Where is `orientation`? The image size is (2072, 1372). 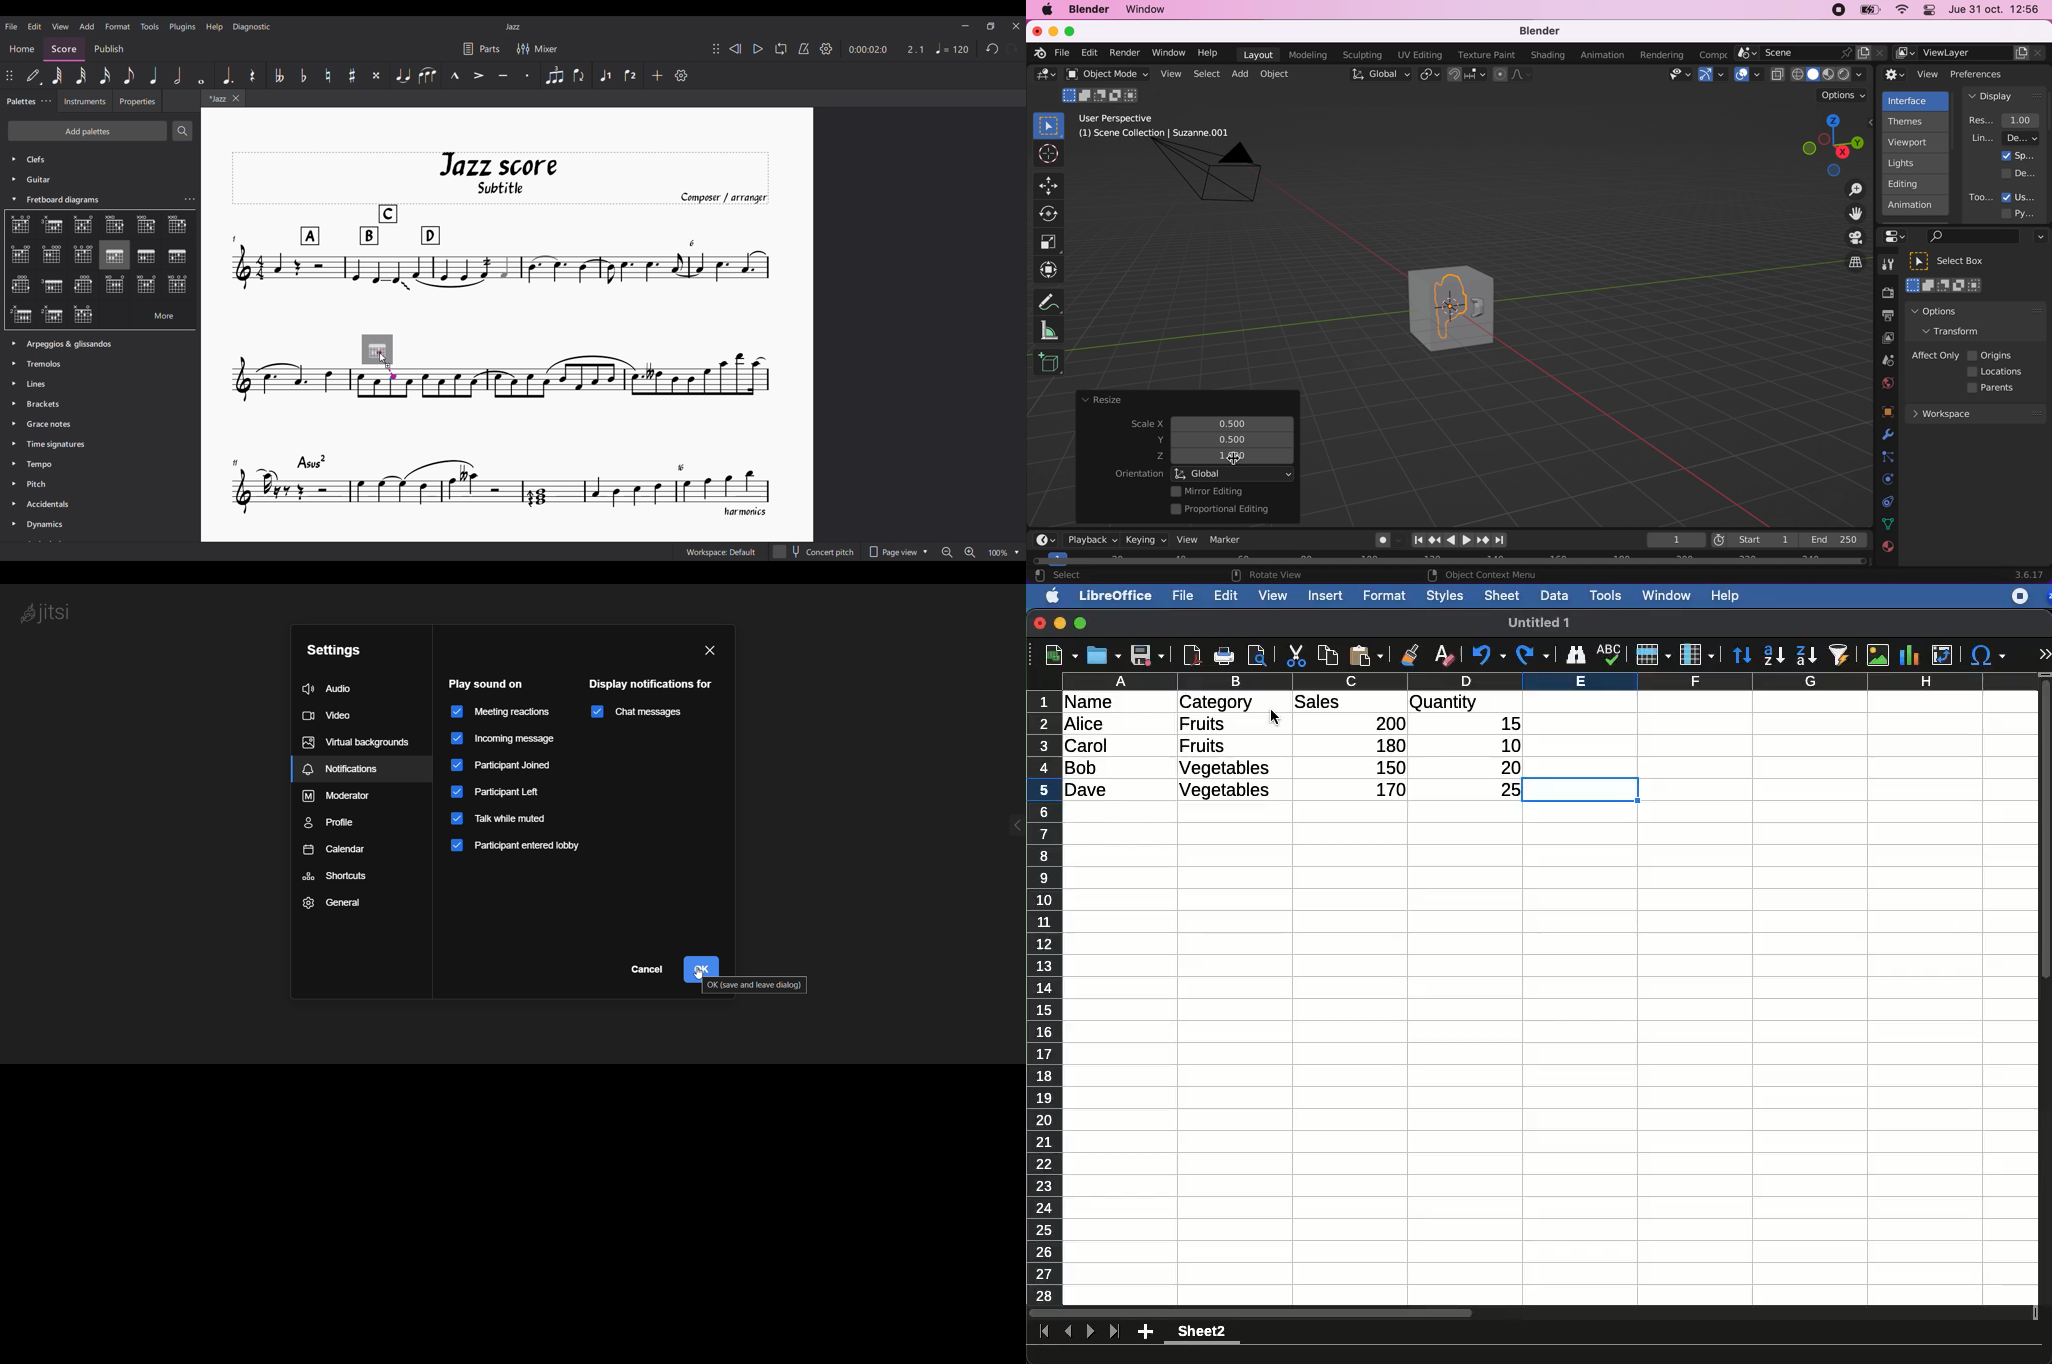
orientation is located at coordinates (1139, 475).